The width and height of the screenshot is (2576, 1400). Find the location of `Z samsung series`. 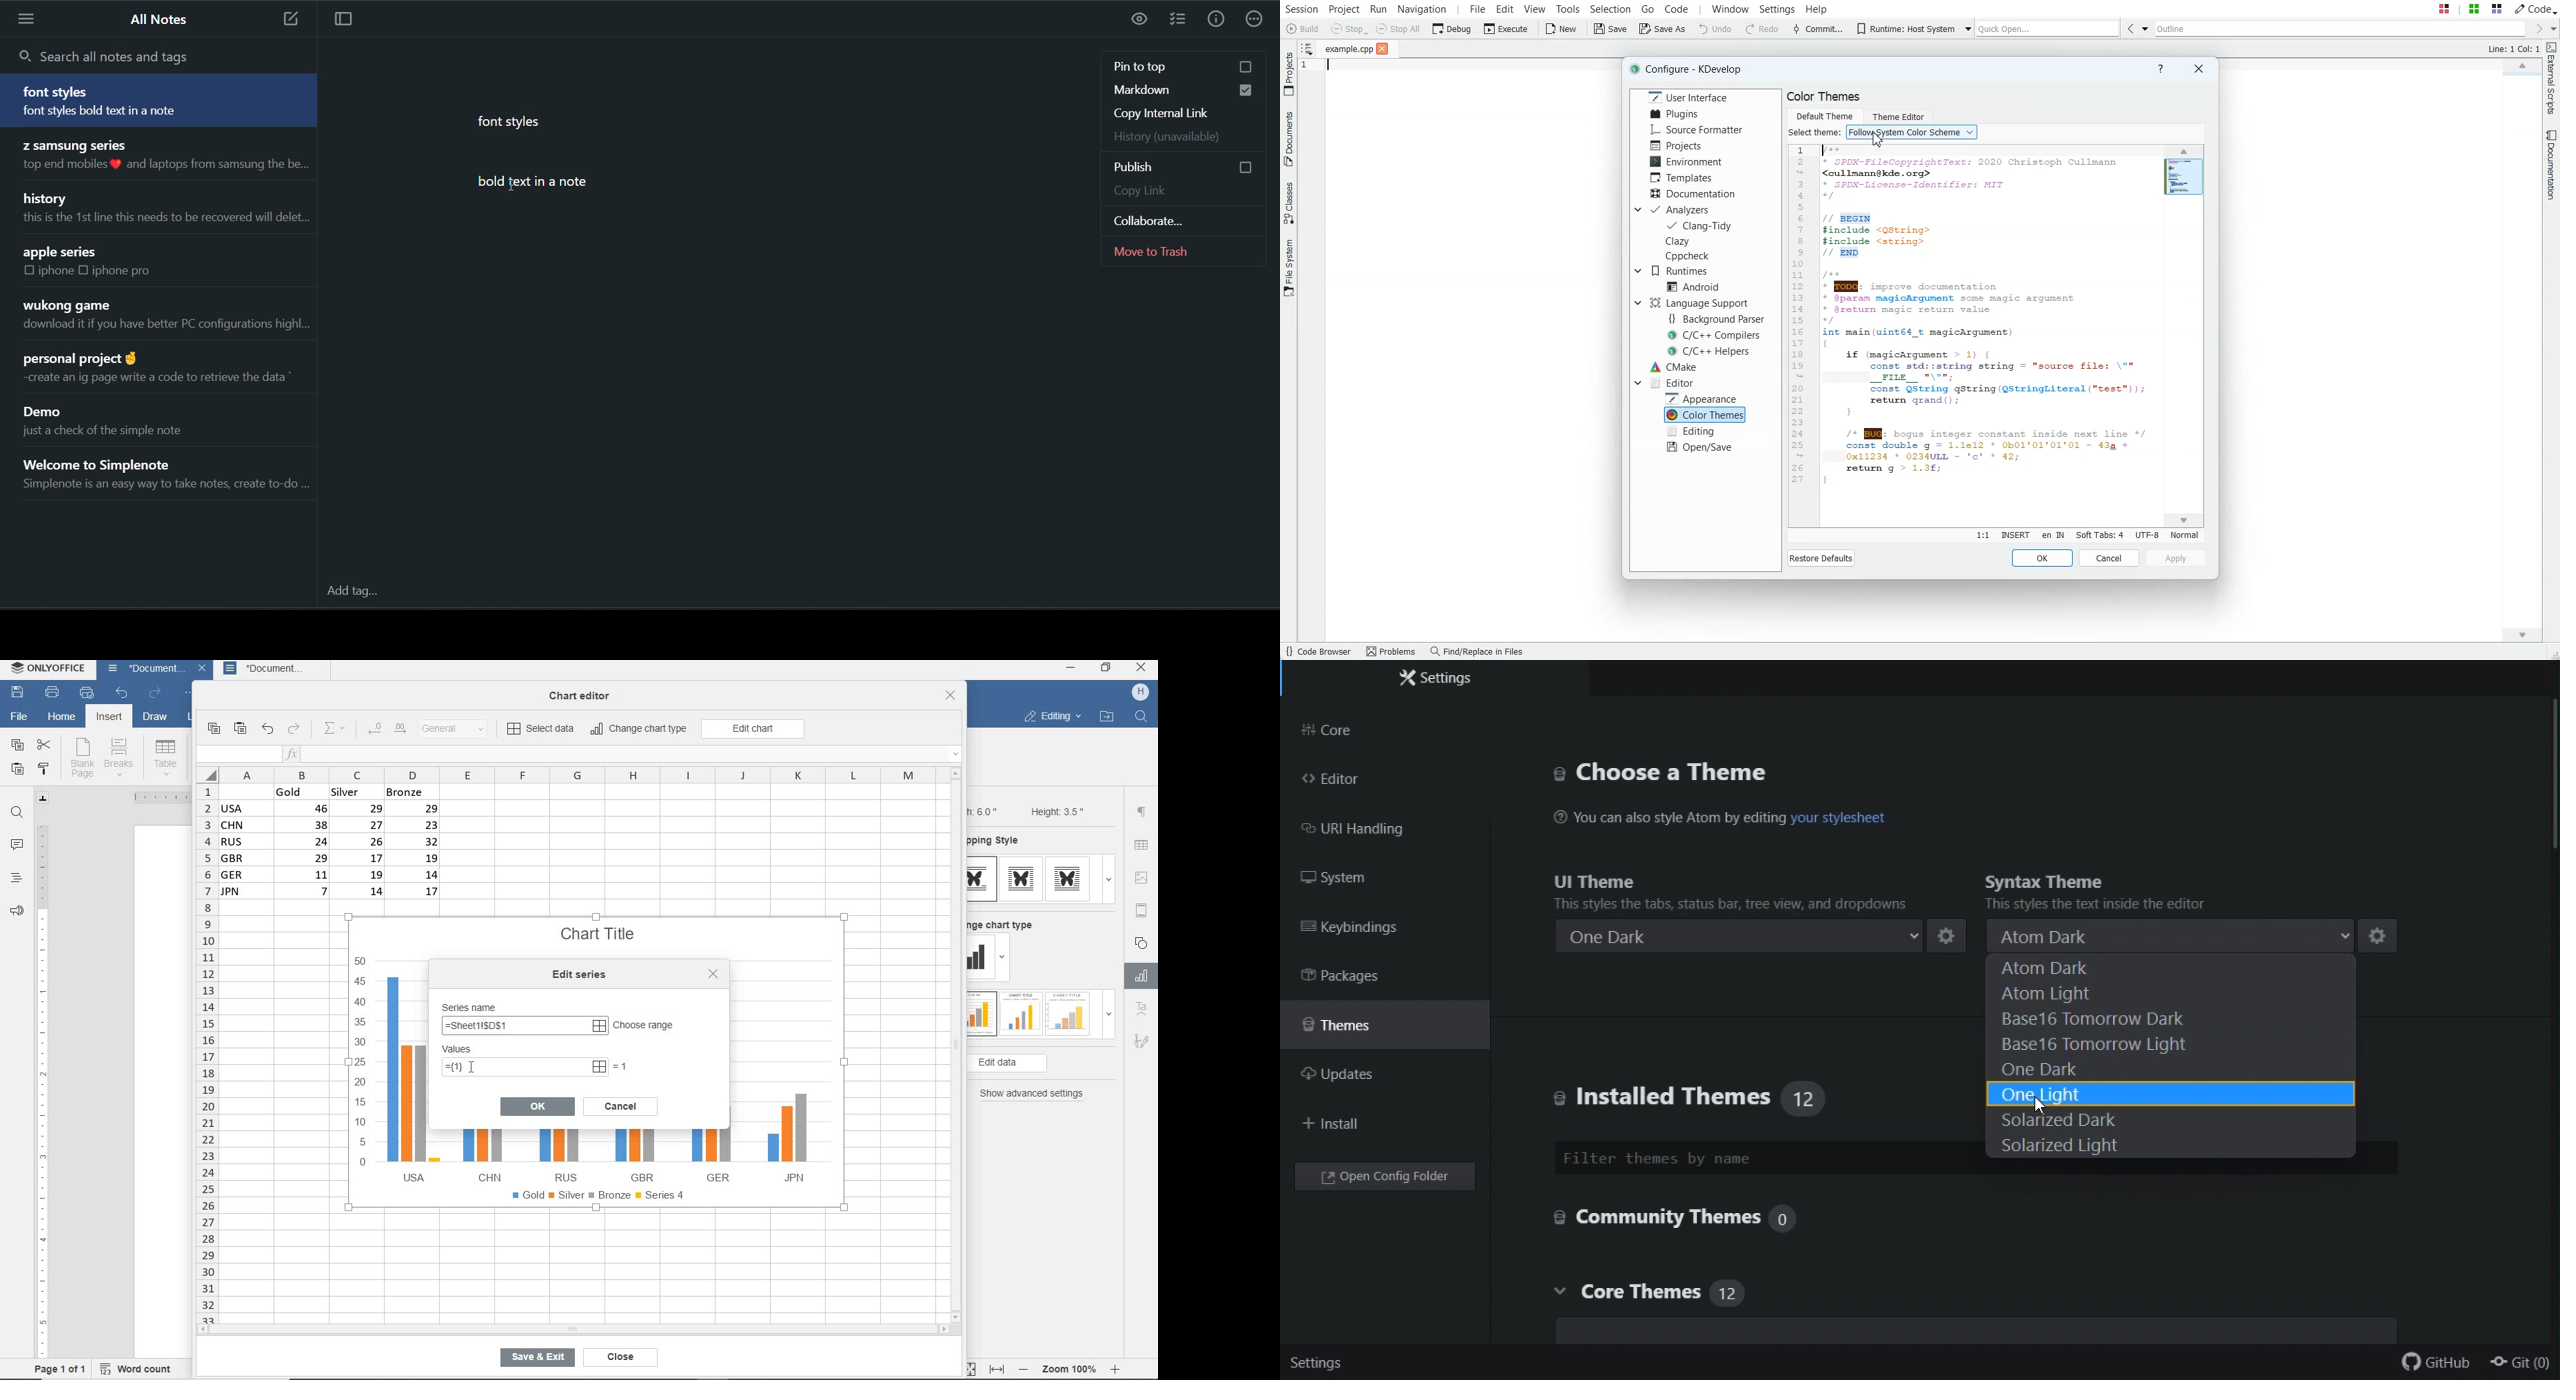

Z samsung series is located at coordinates (73, 144).